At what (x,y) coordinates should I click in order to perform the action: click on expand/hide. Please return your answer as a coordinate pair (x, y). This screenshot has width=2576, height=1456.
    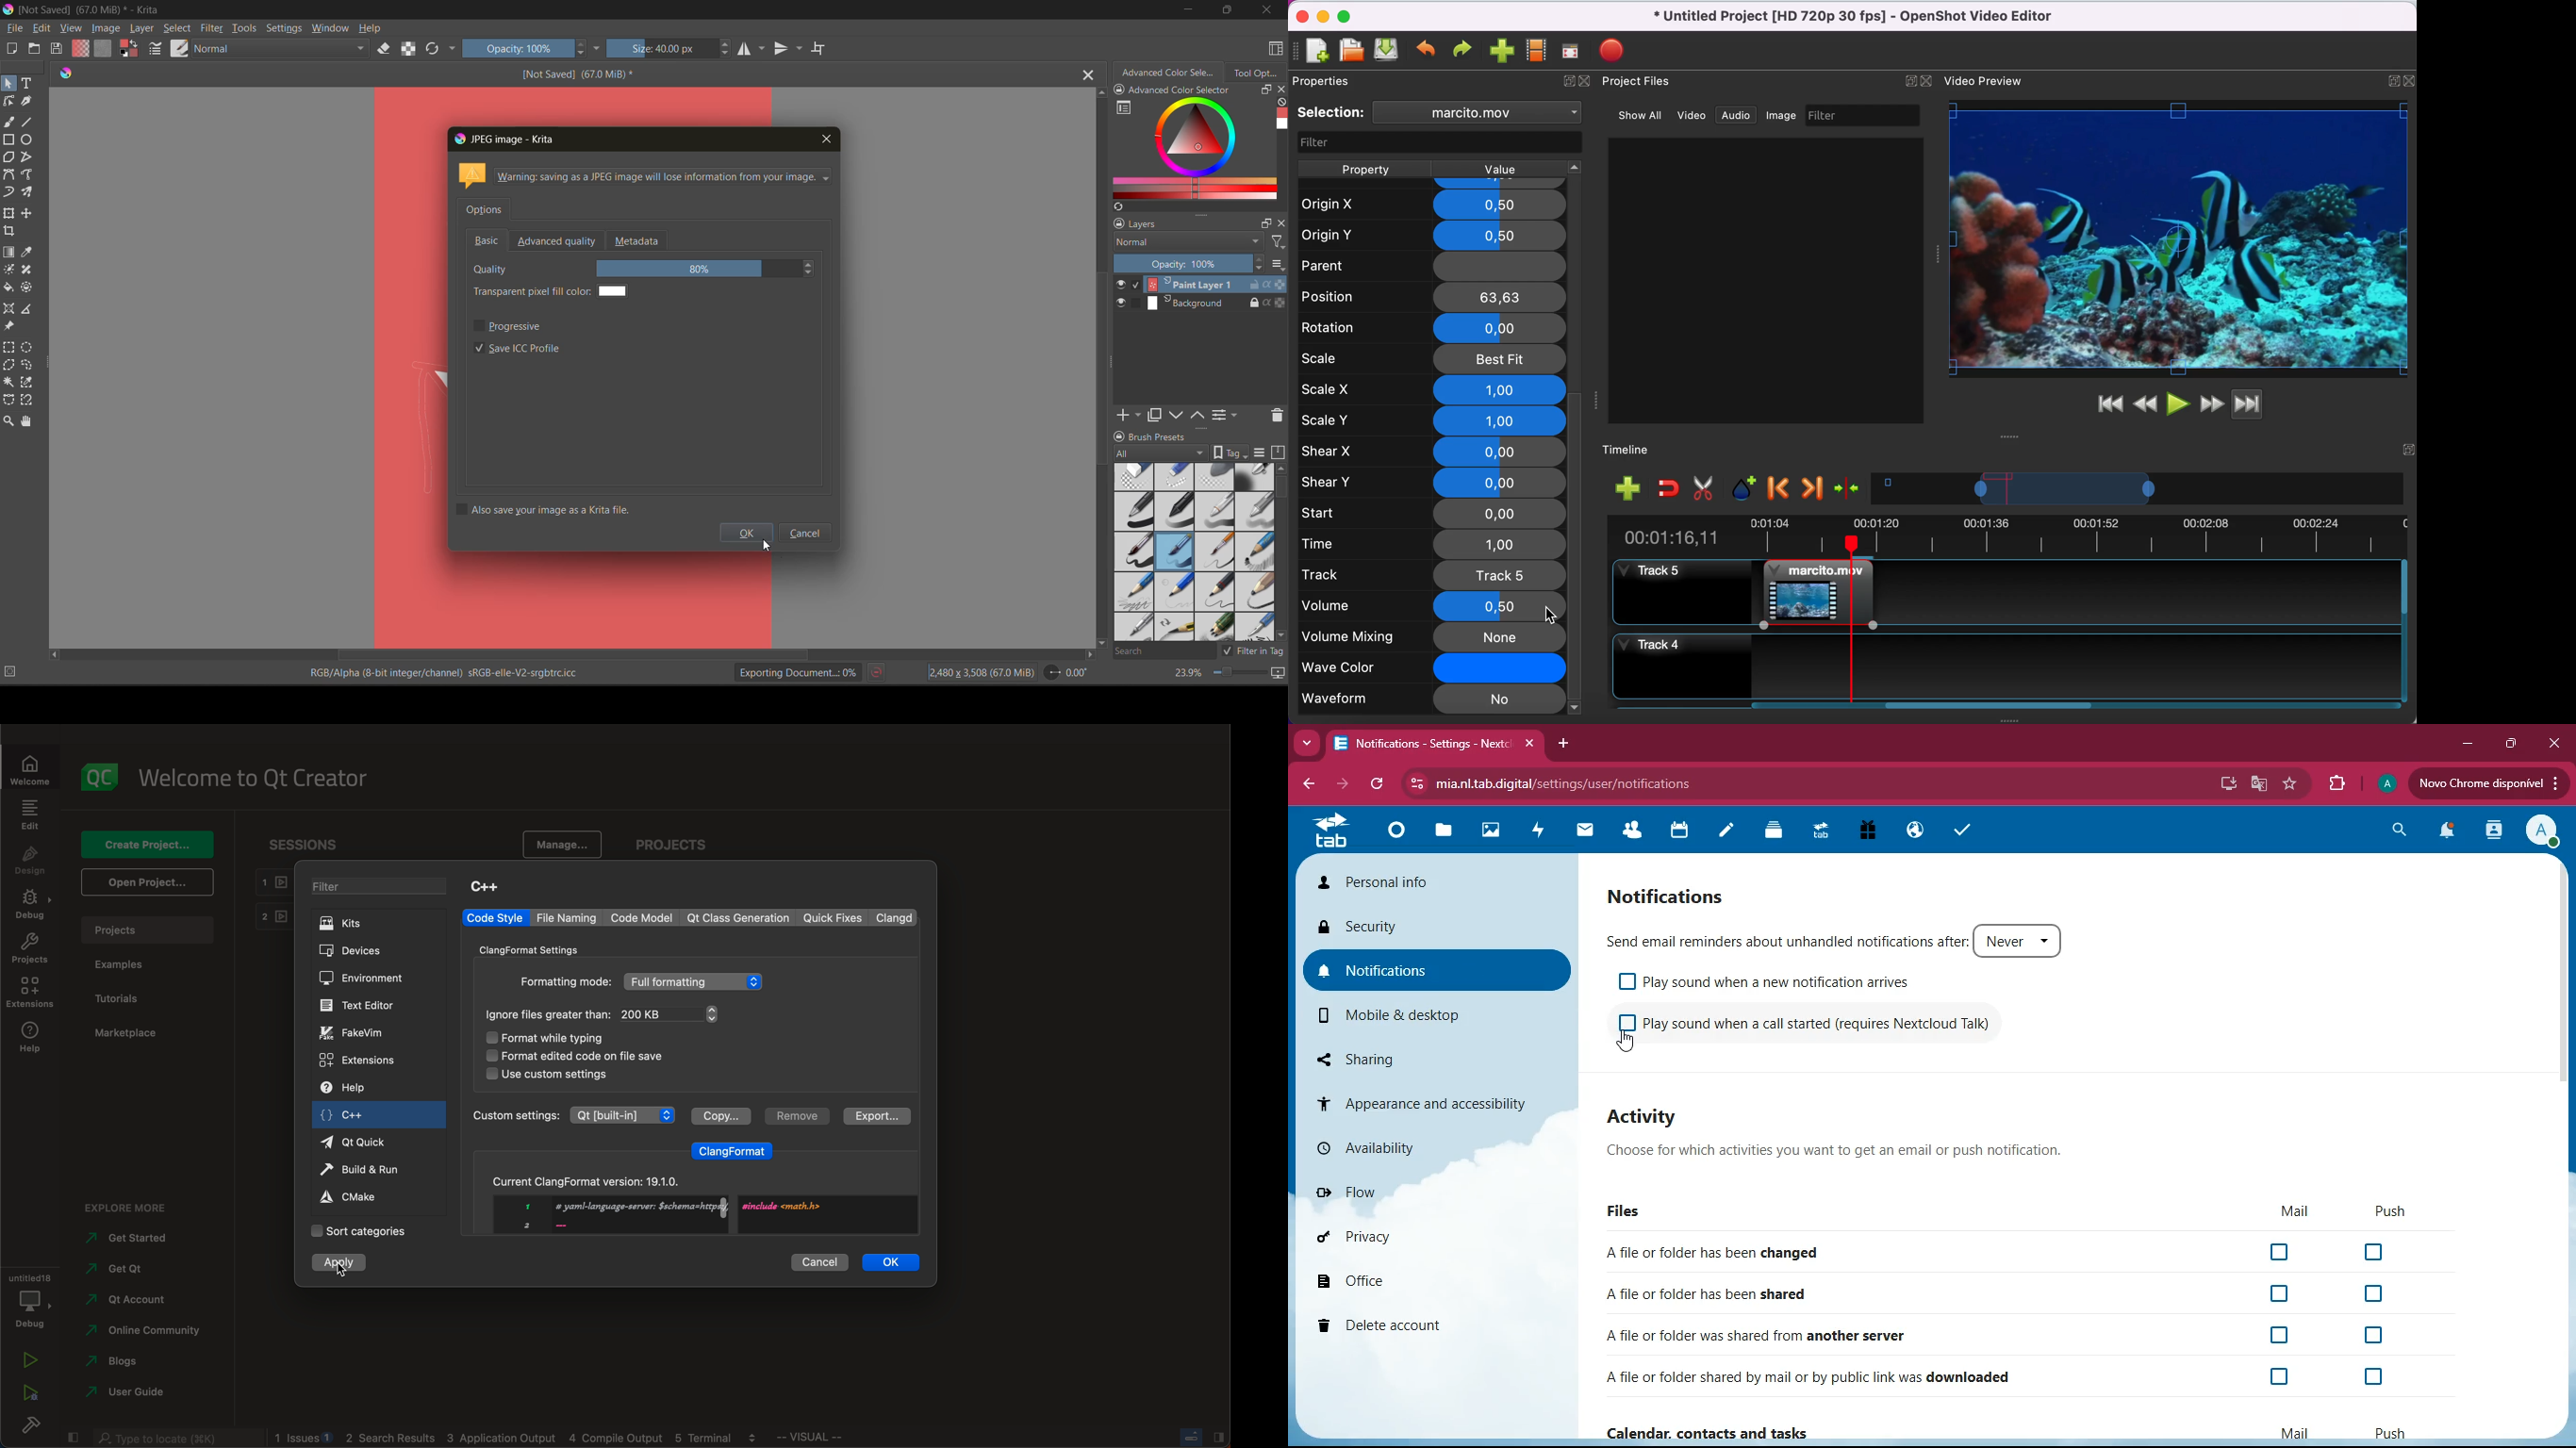
    Looking at the image, I should click on (1908, 80).